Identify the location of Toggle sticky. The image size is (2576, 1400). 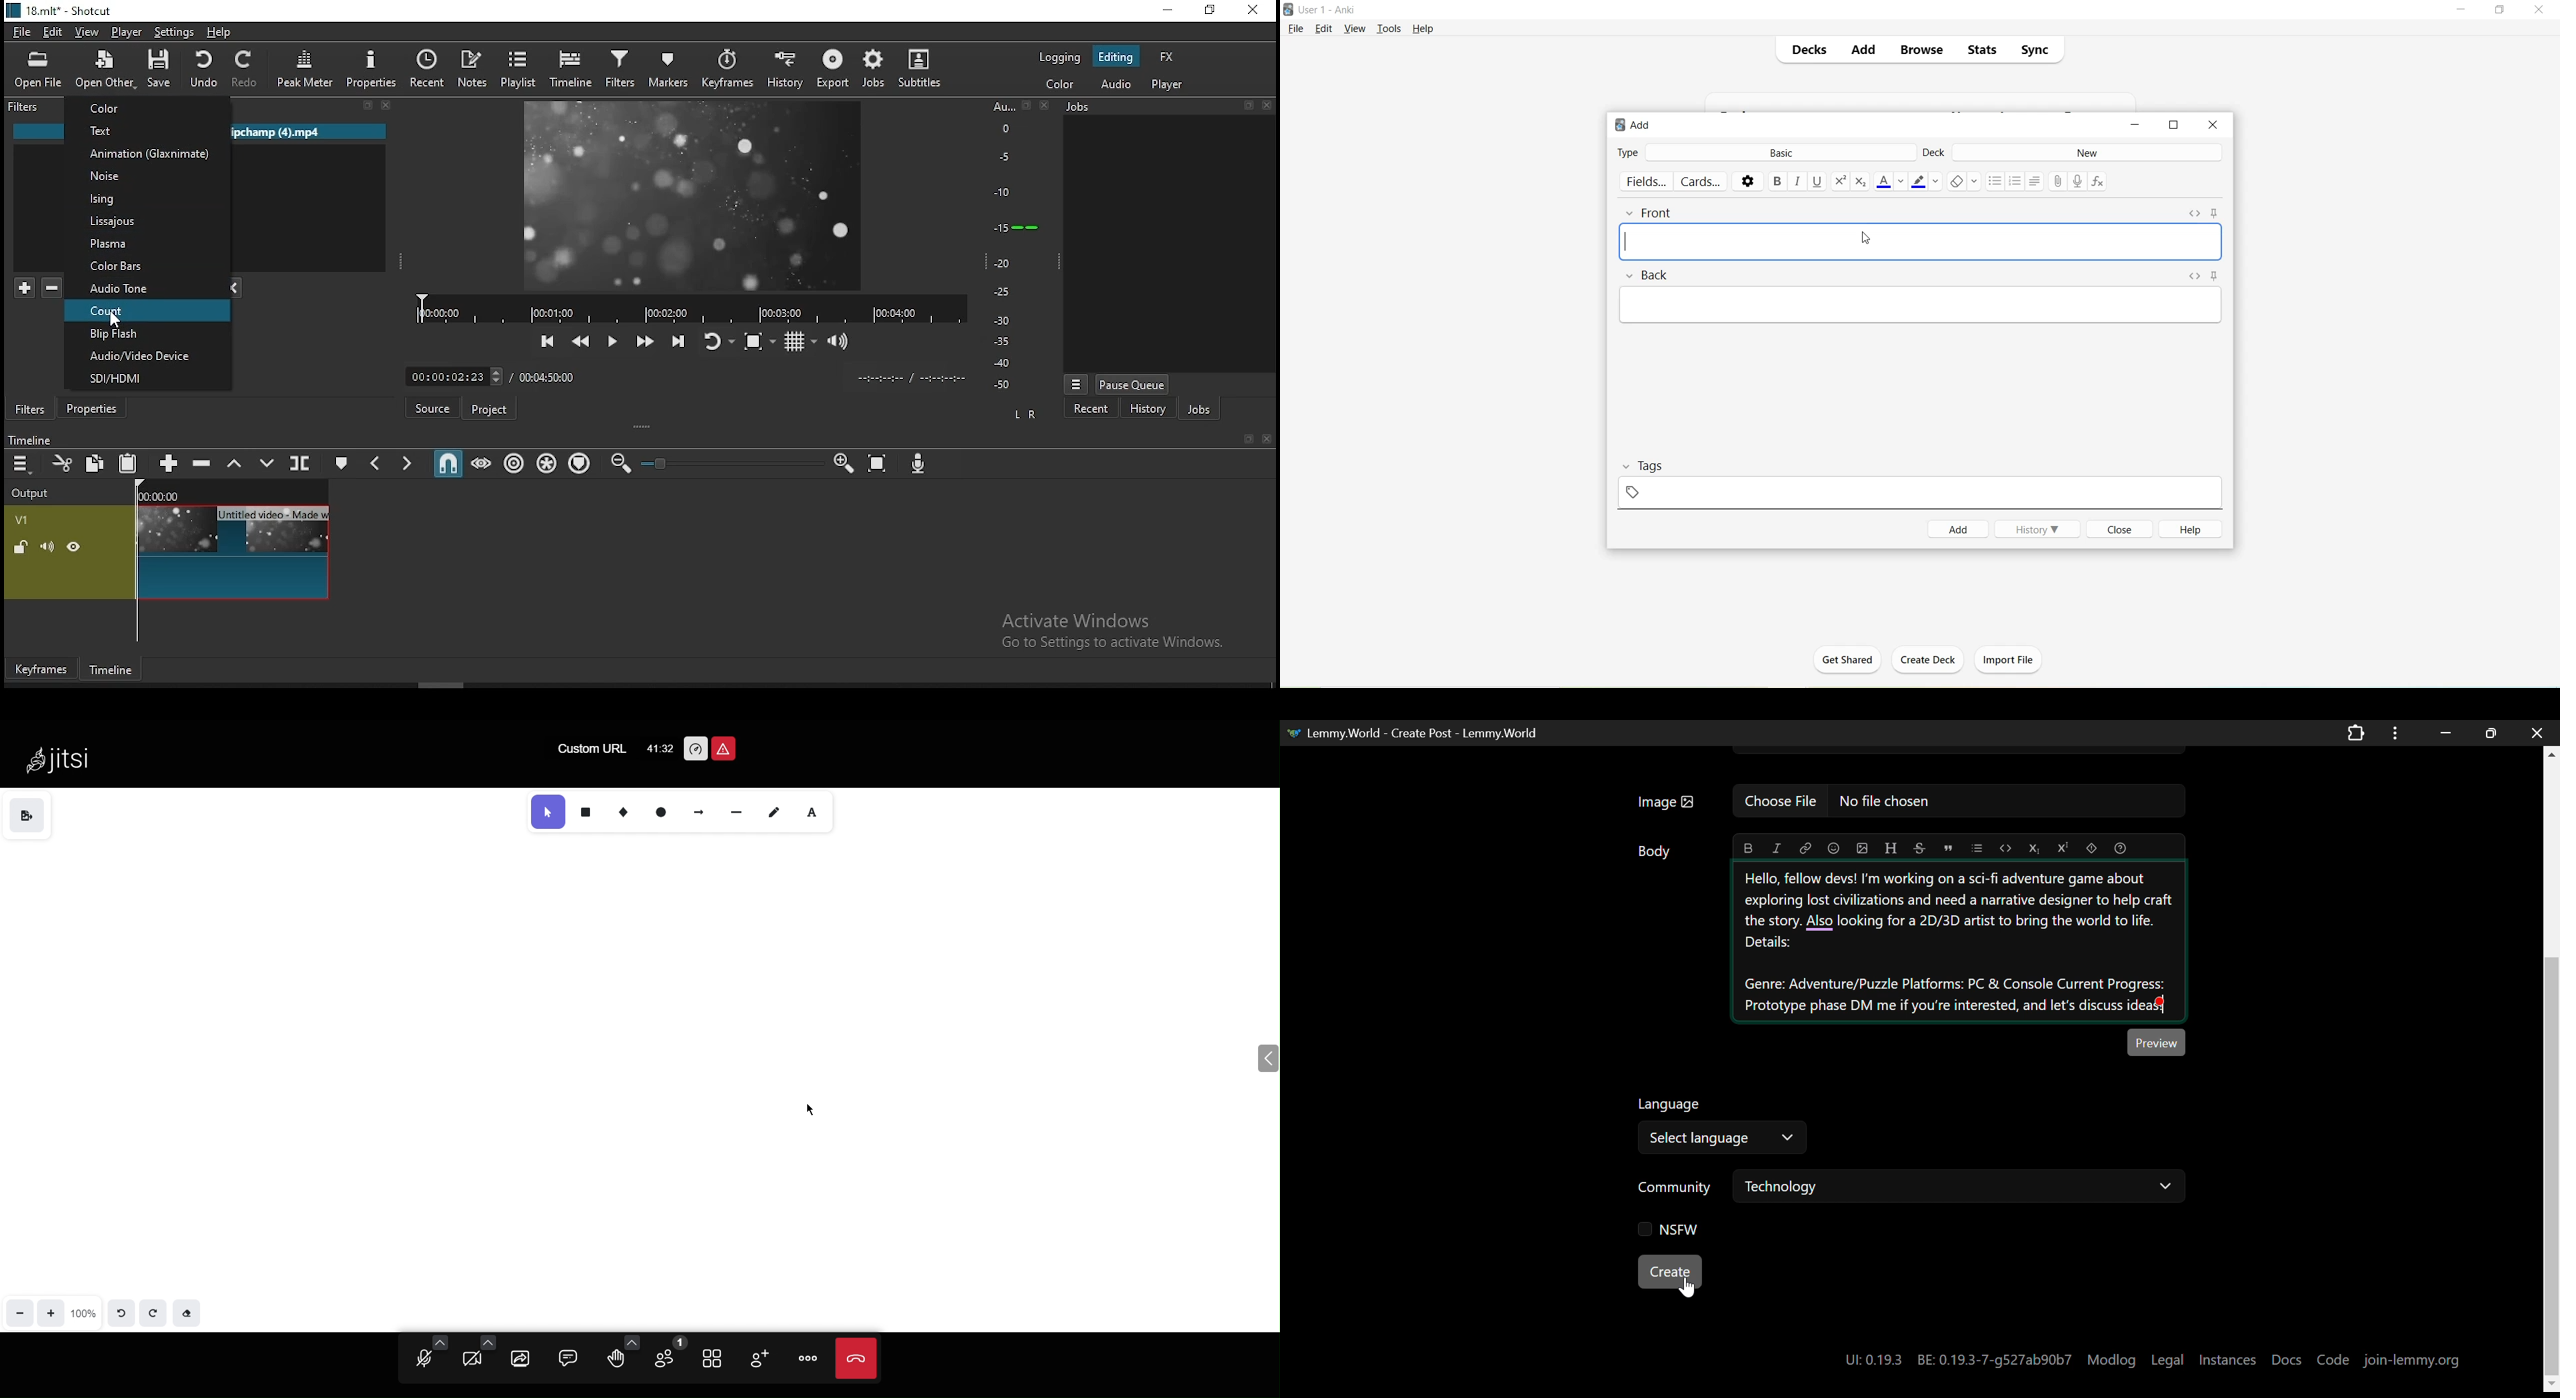
(2217, 213).